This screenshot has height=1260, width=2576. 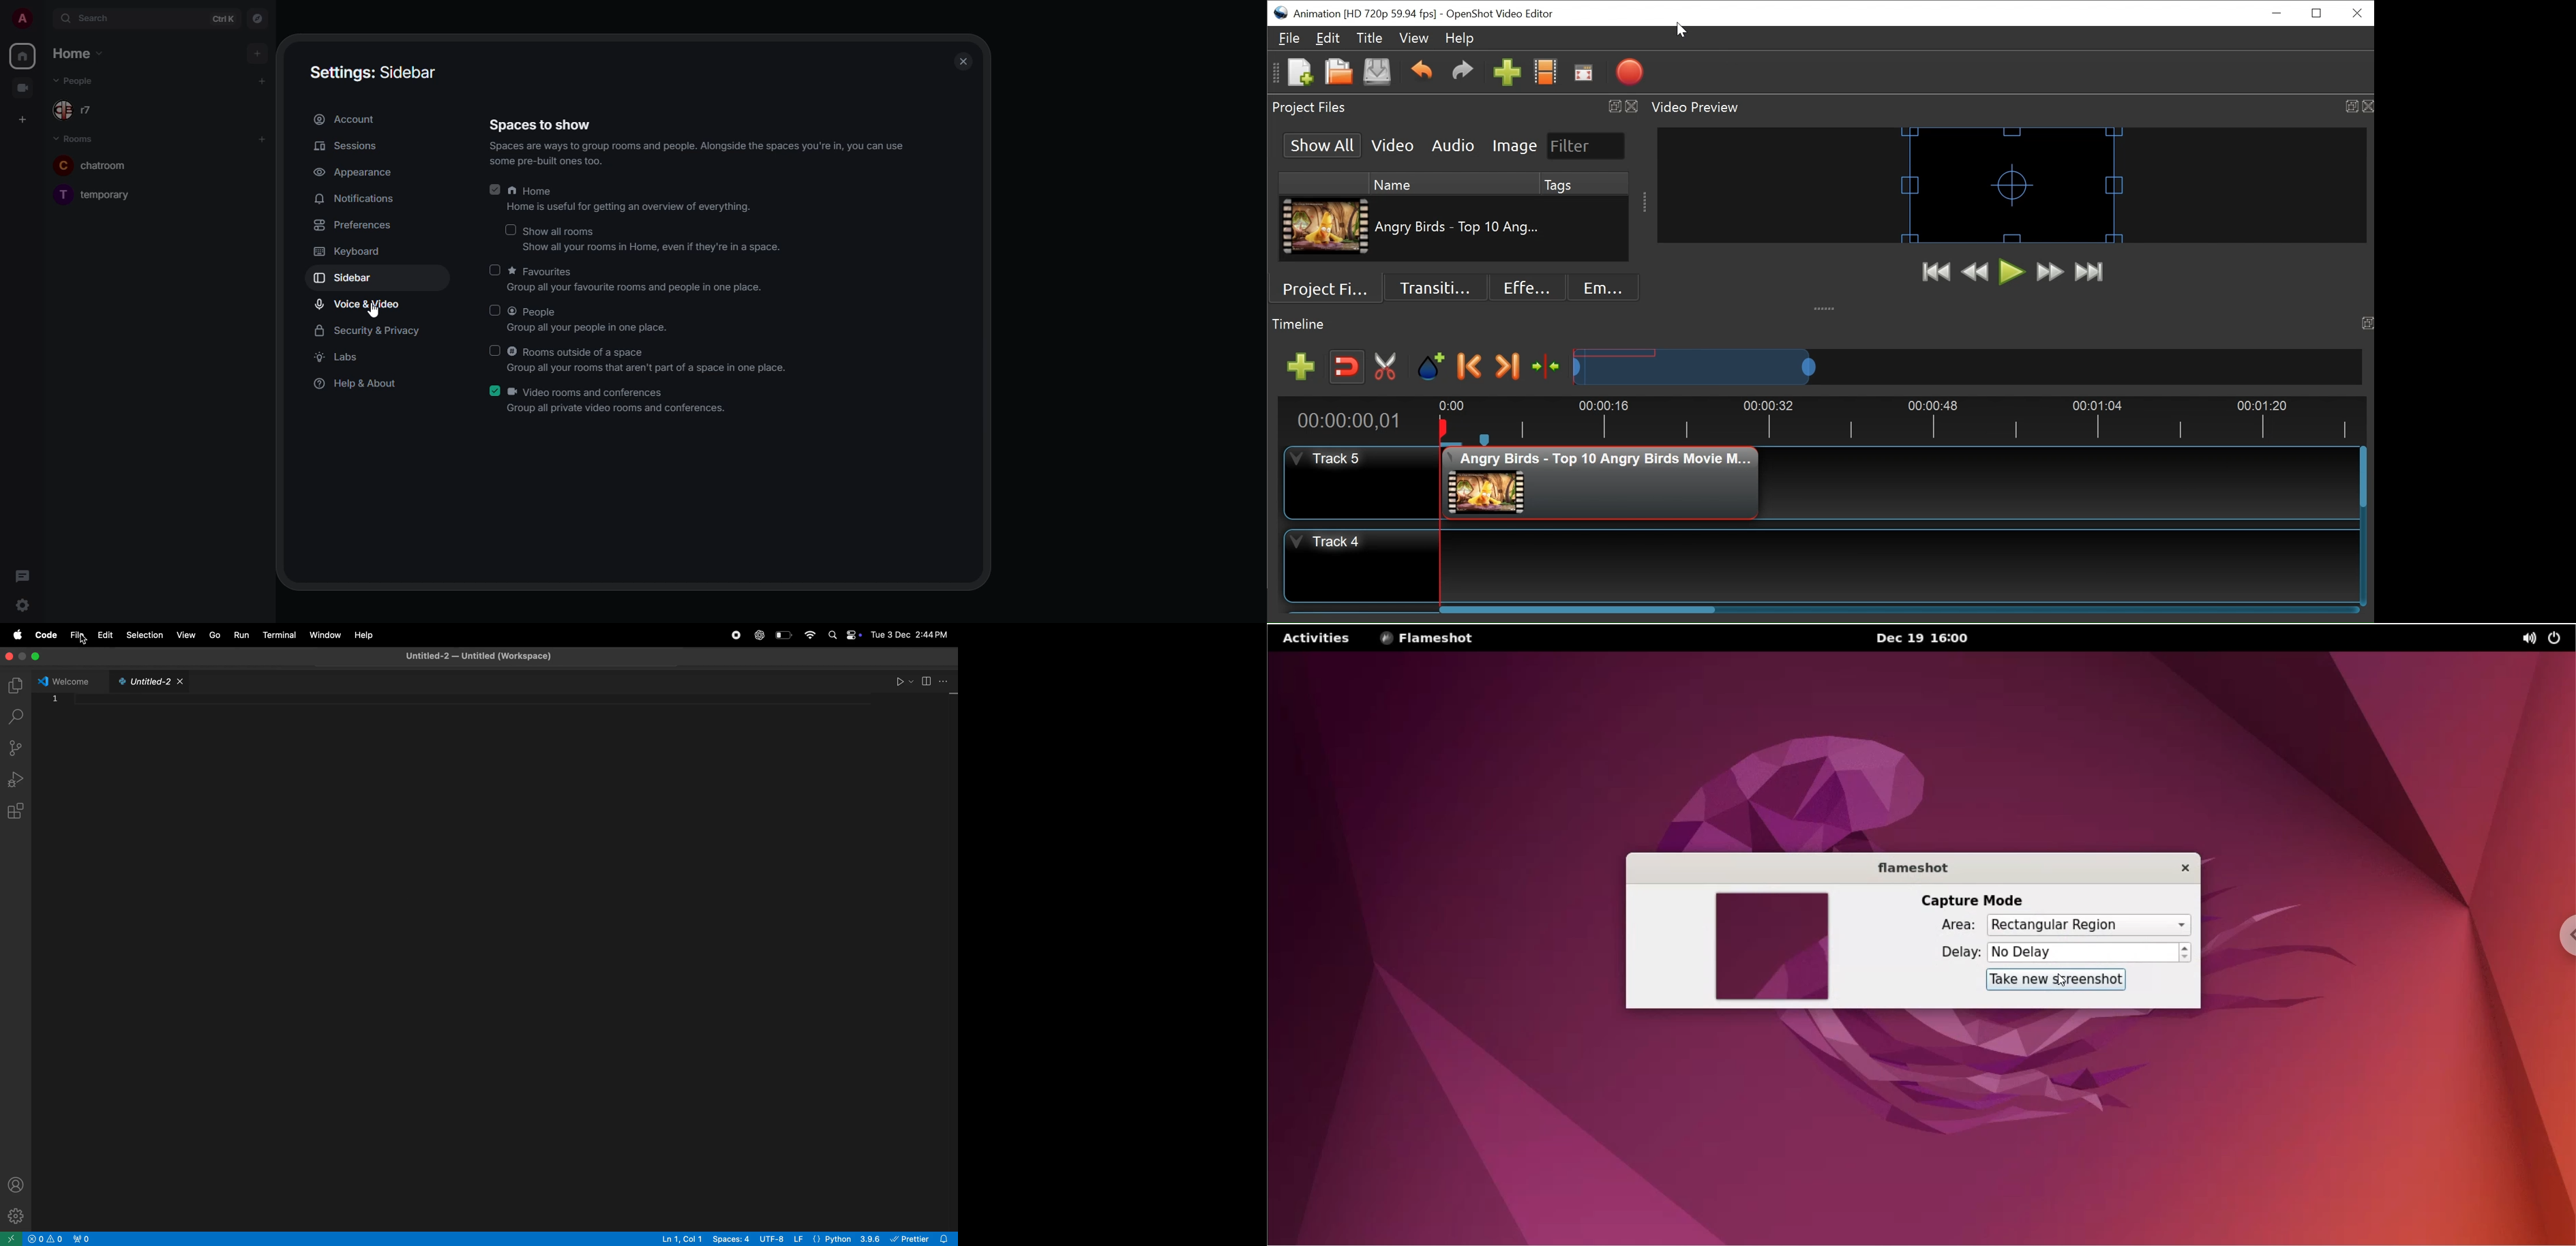 What do you see at coordinates (732, 1239) in the screenshot?
I see `space 4` at bounding box center [732, 1239].